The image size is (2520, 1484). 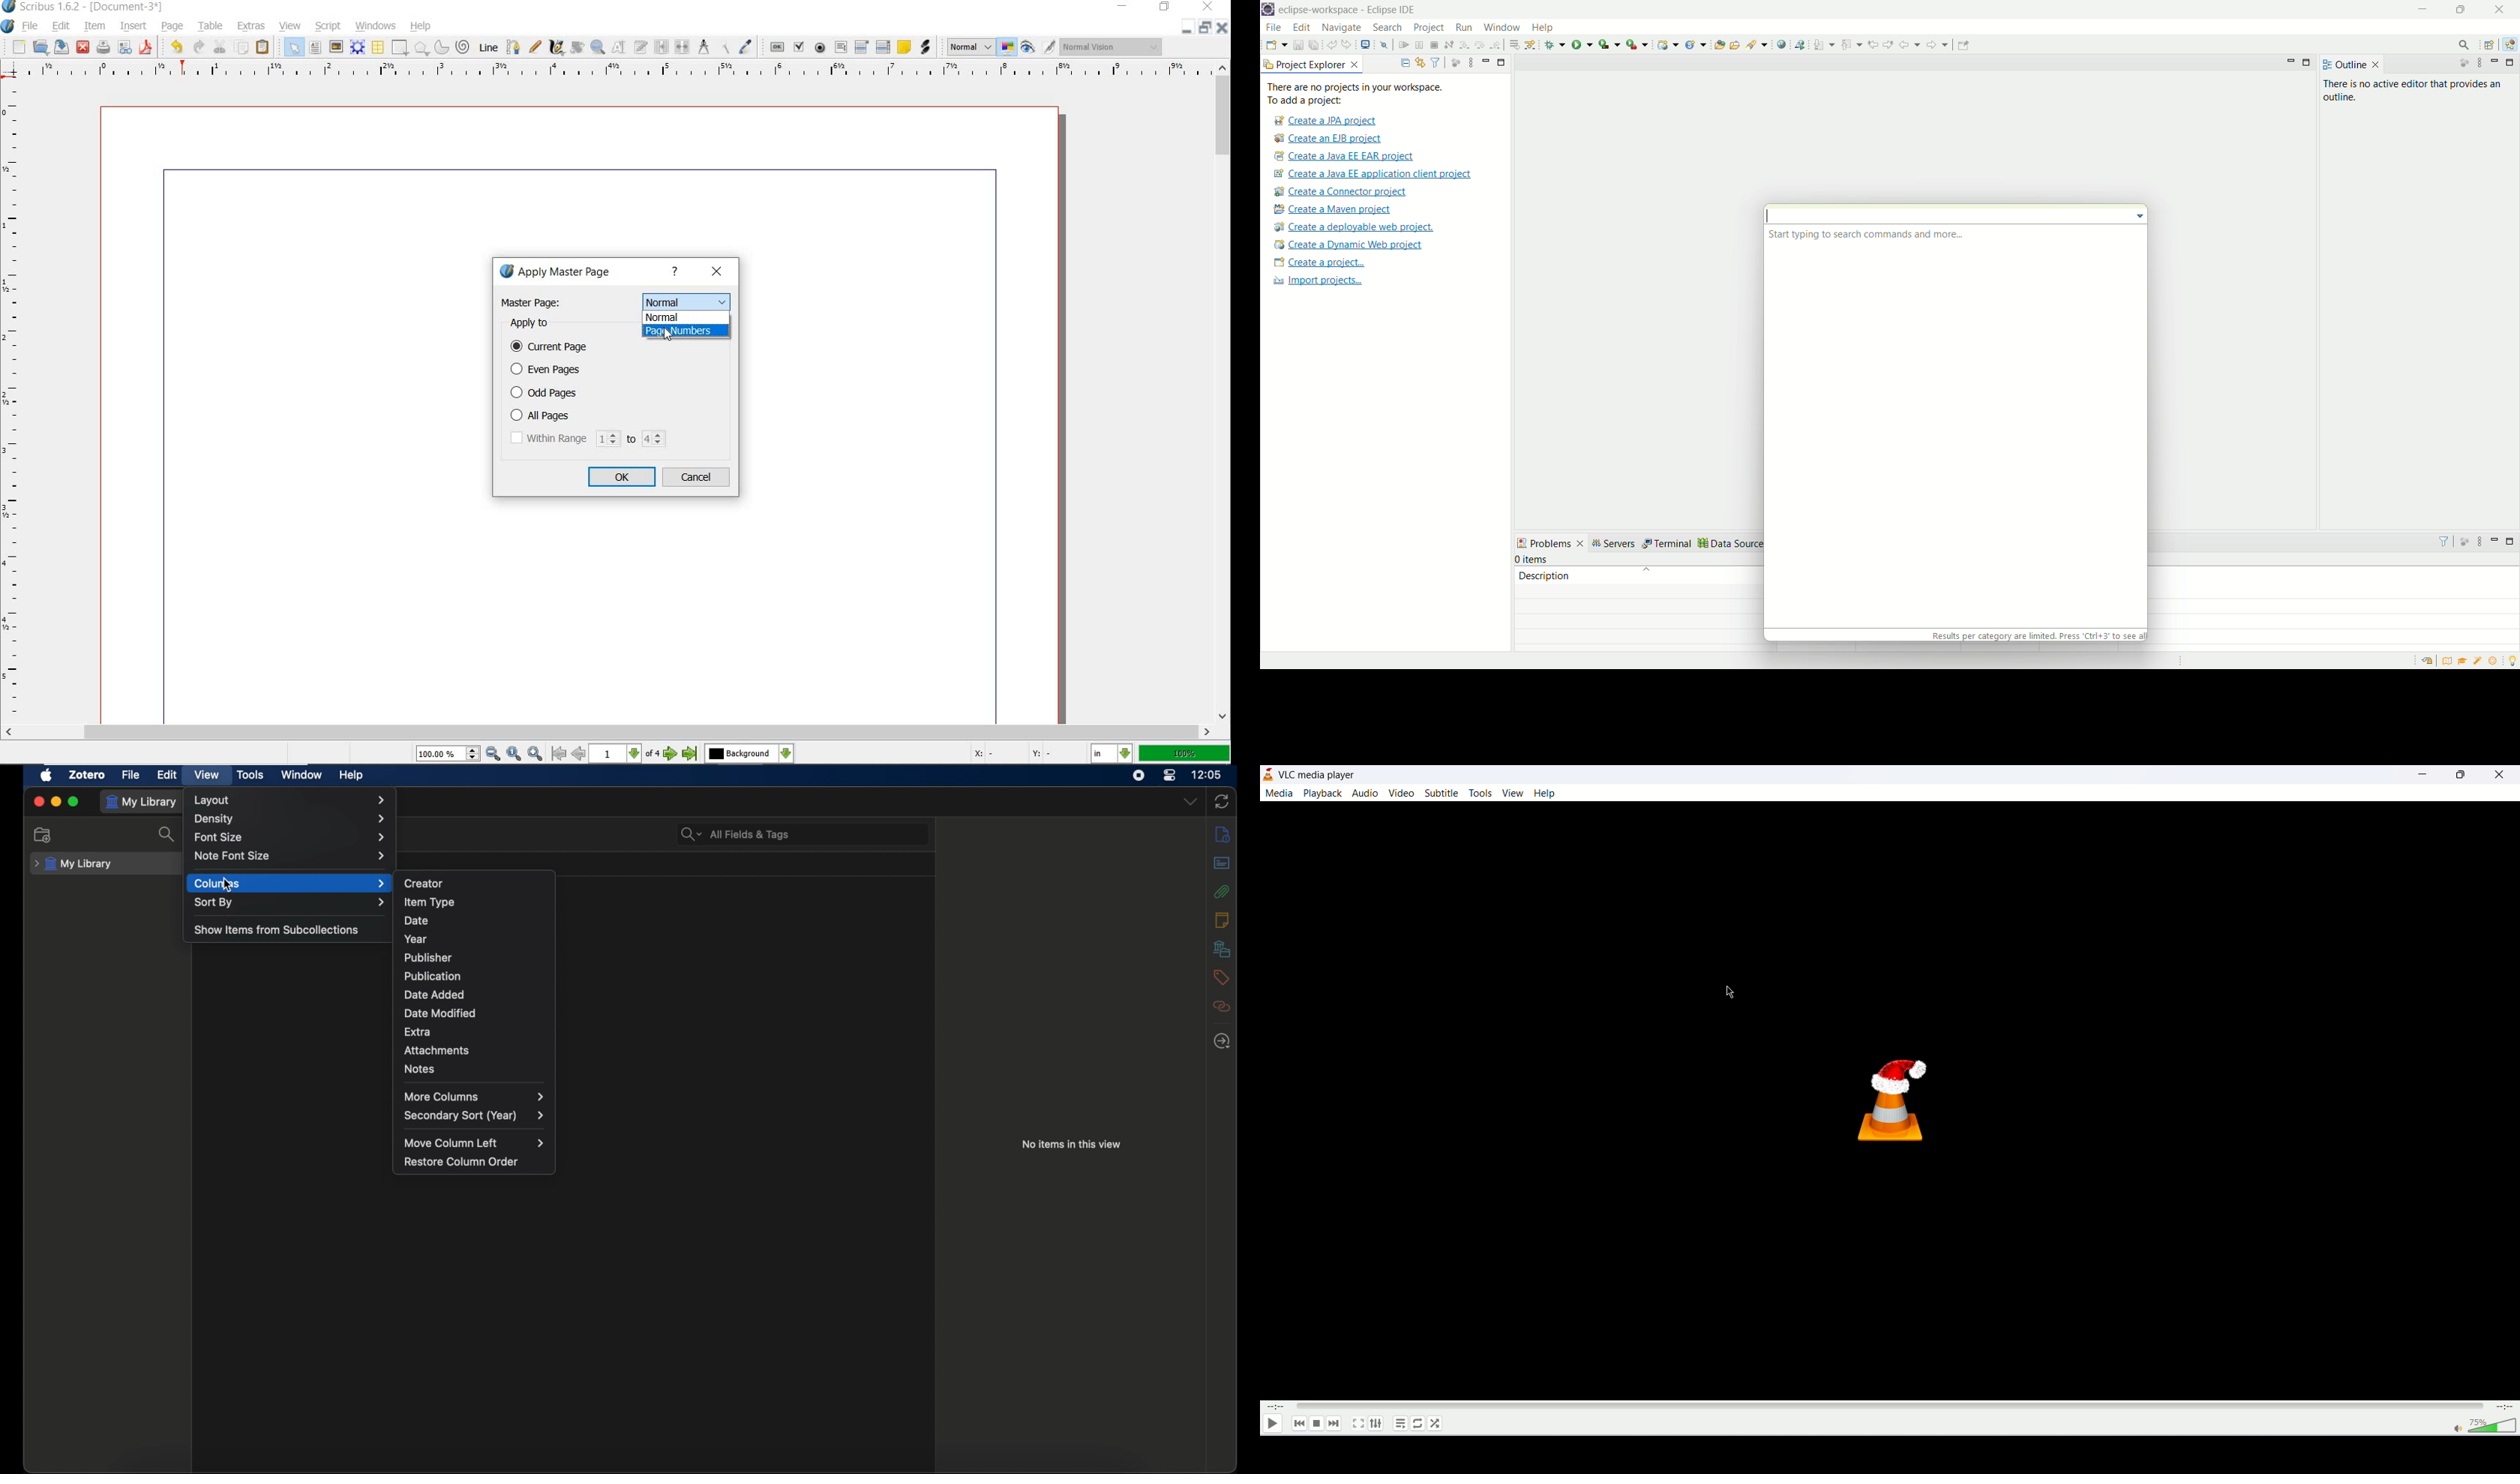 What do you see at coordinates (1269, 9) in the screenshot?
I see `logo` at bounding box center [1269, 9].